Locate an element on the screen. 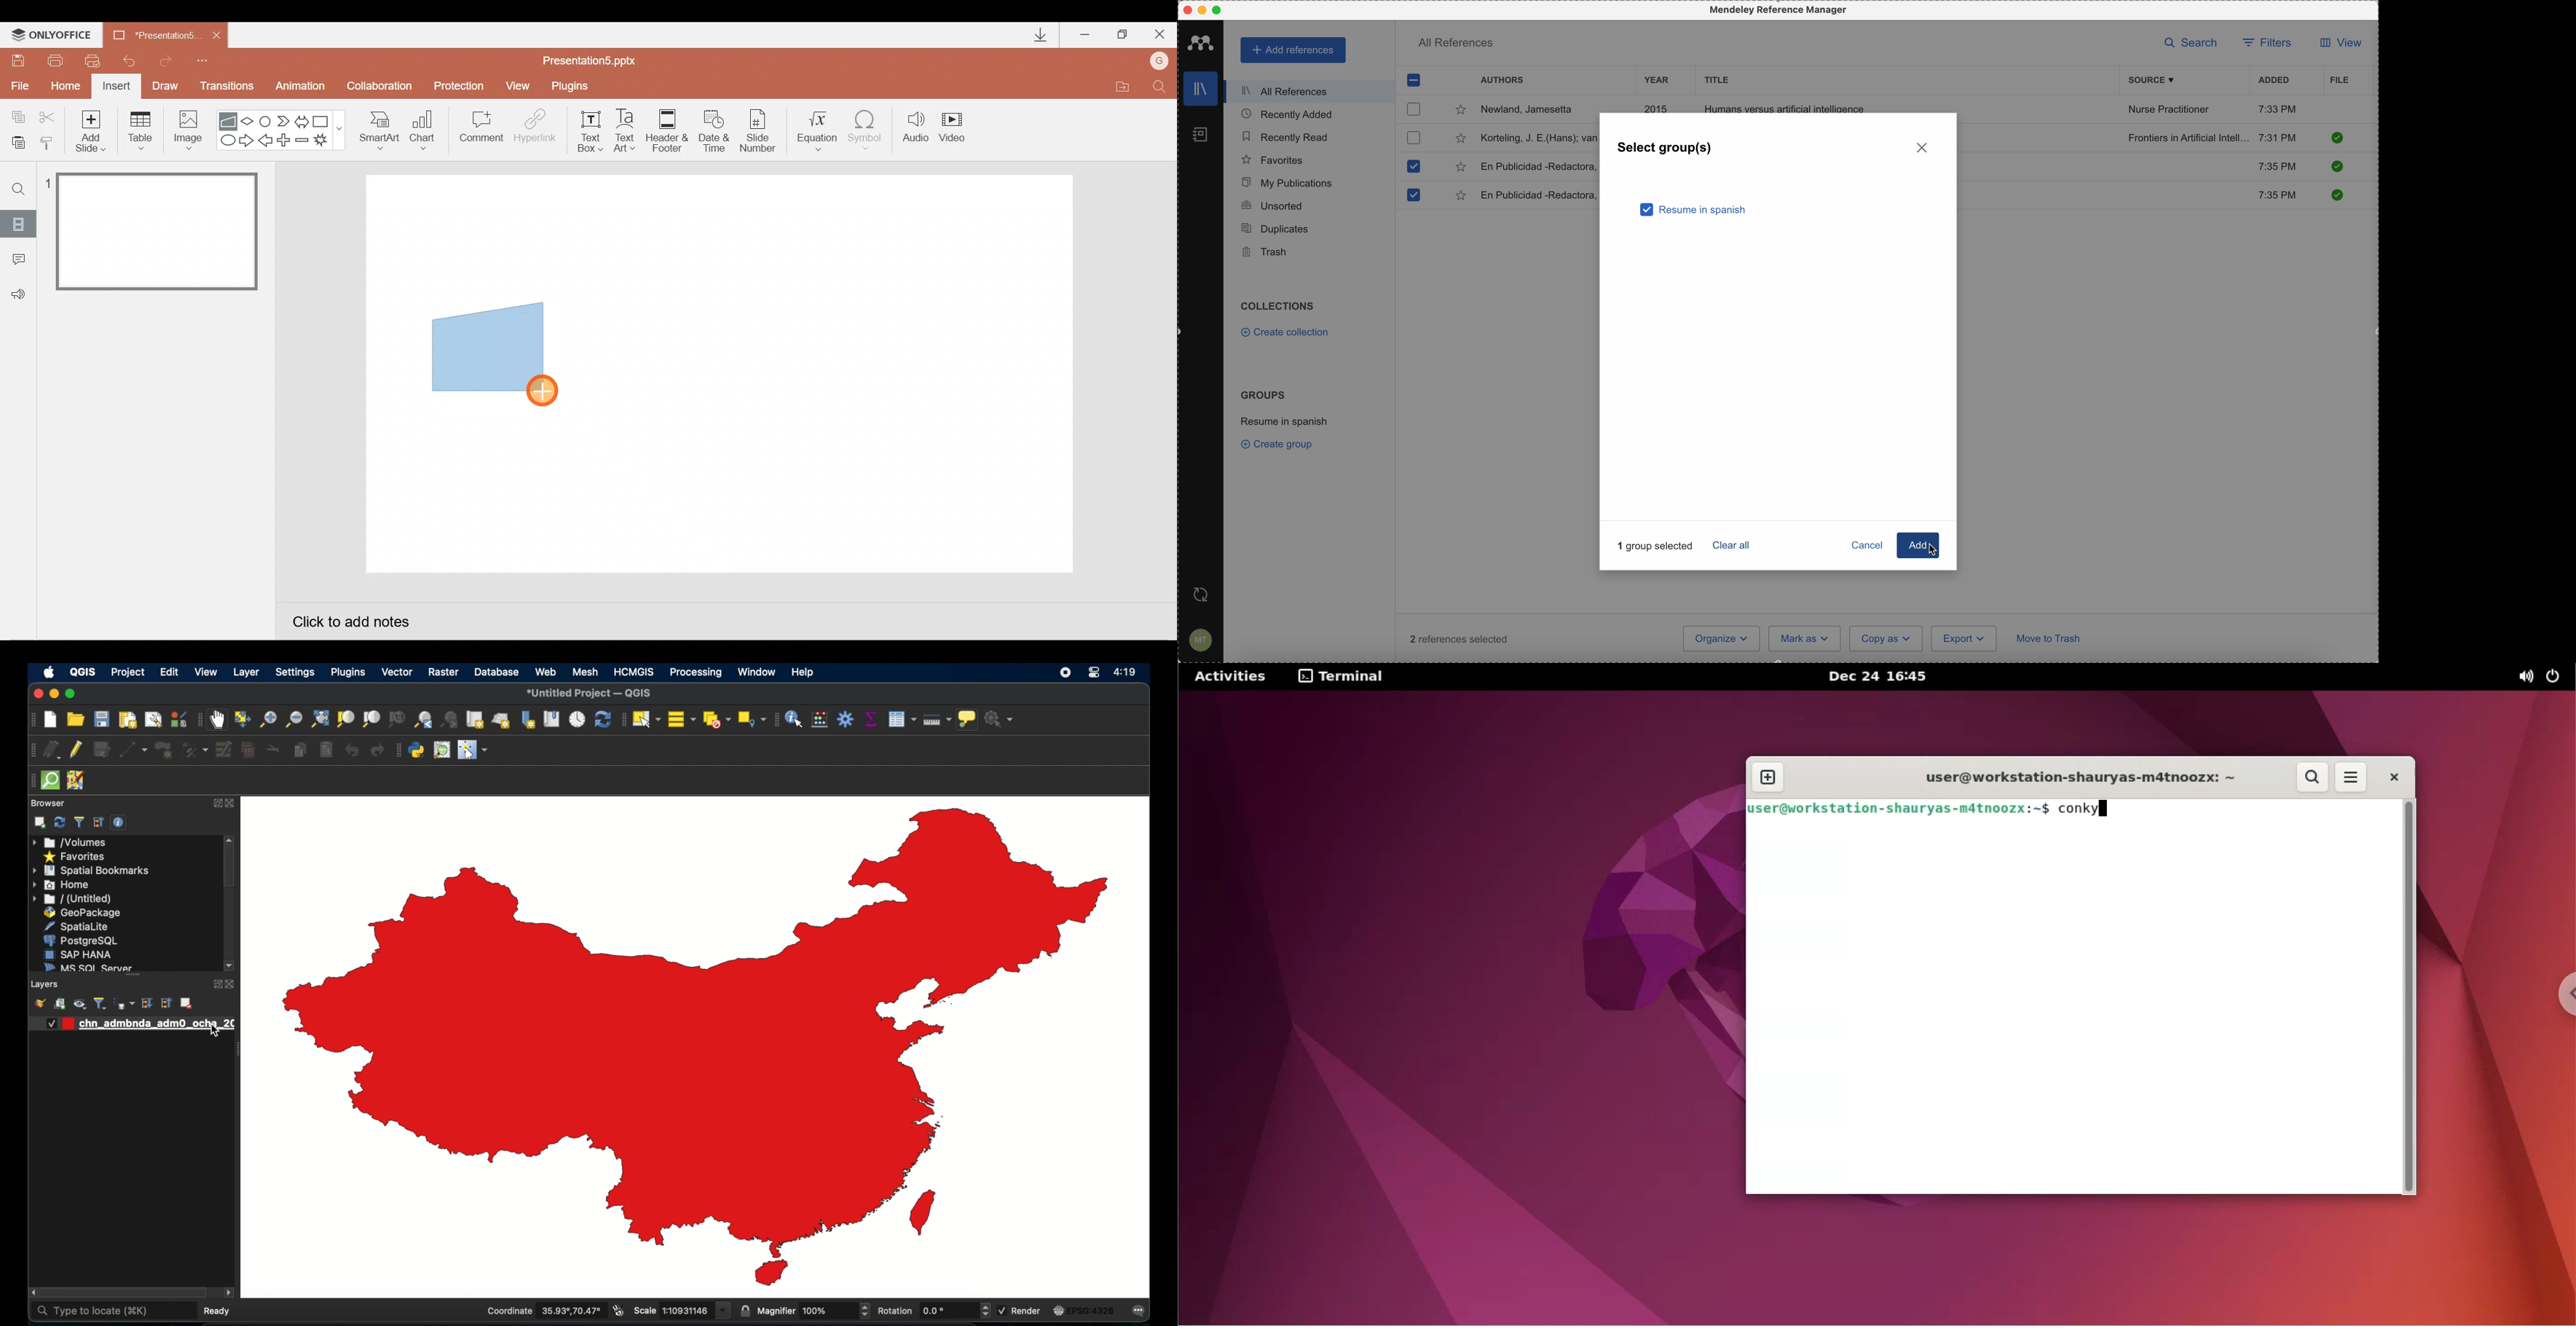  file is located at coordinates (2340, 80).